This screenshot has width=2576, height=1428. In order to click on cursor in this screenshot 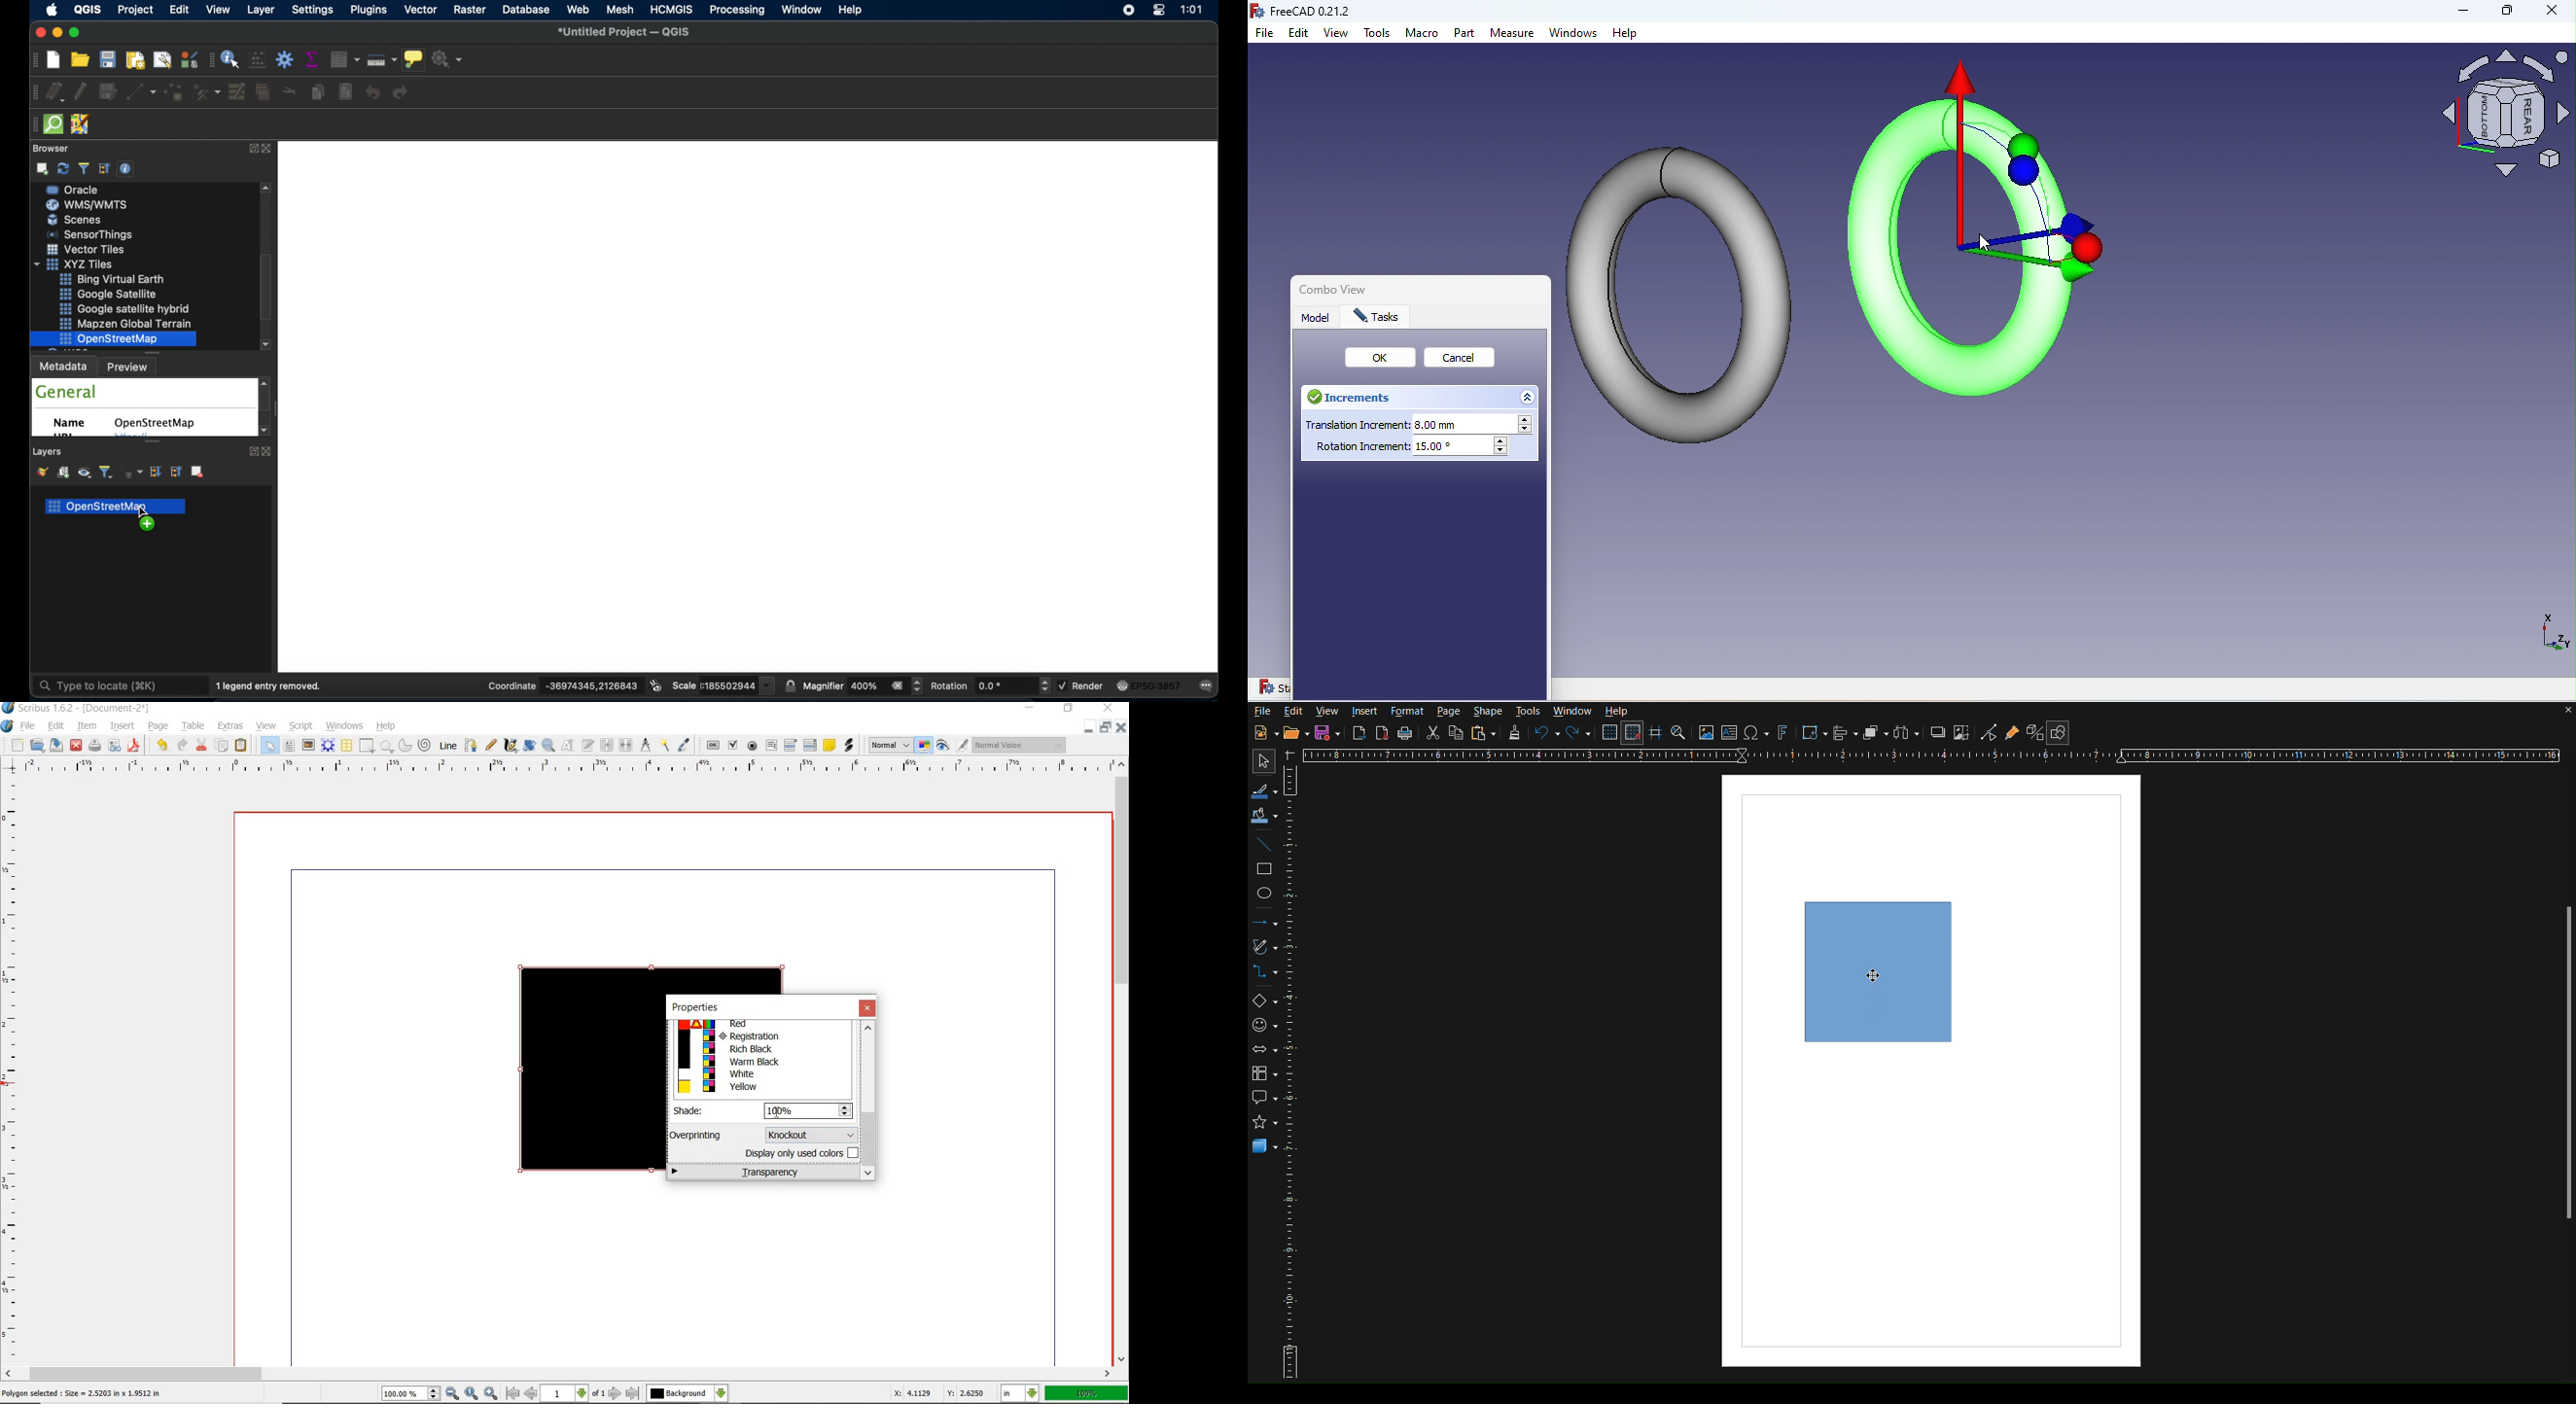, I will do `click(778, 1111)`.